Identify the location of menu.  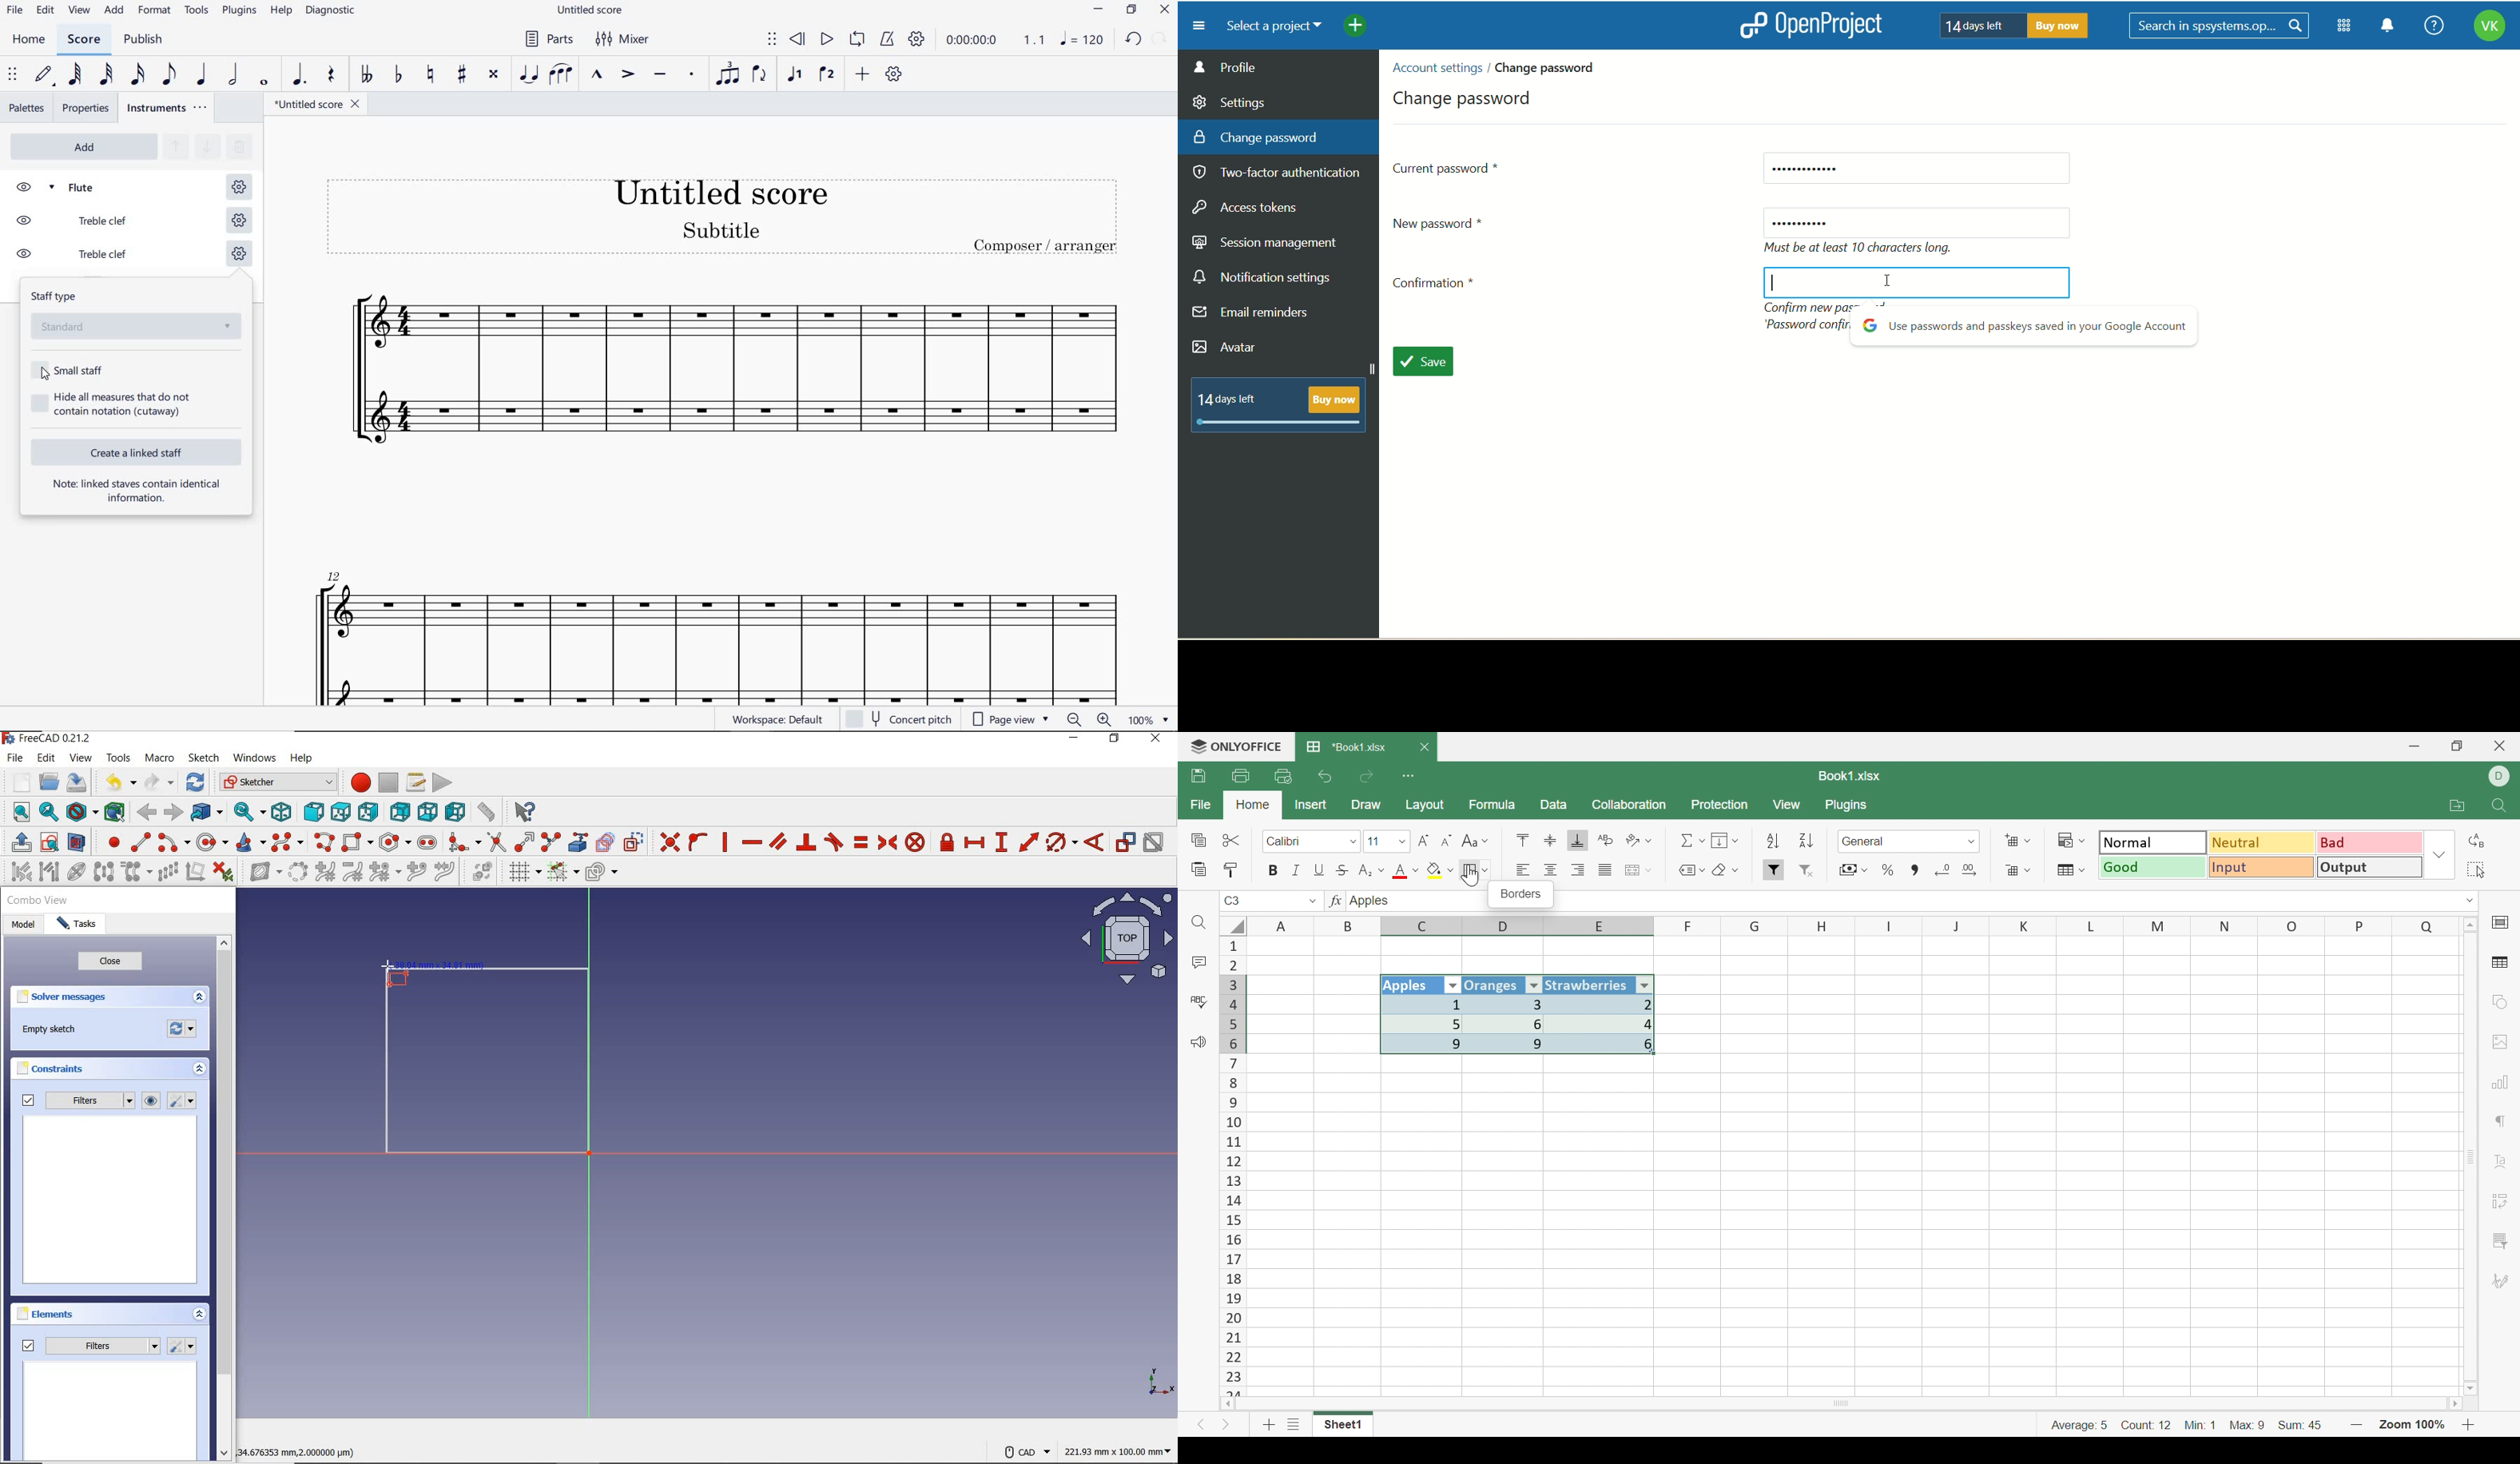
(1194, 25).